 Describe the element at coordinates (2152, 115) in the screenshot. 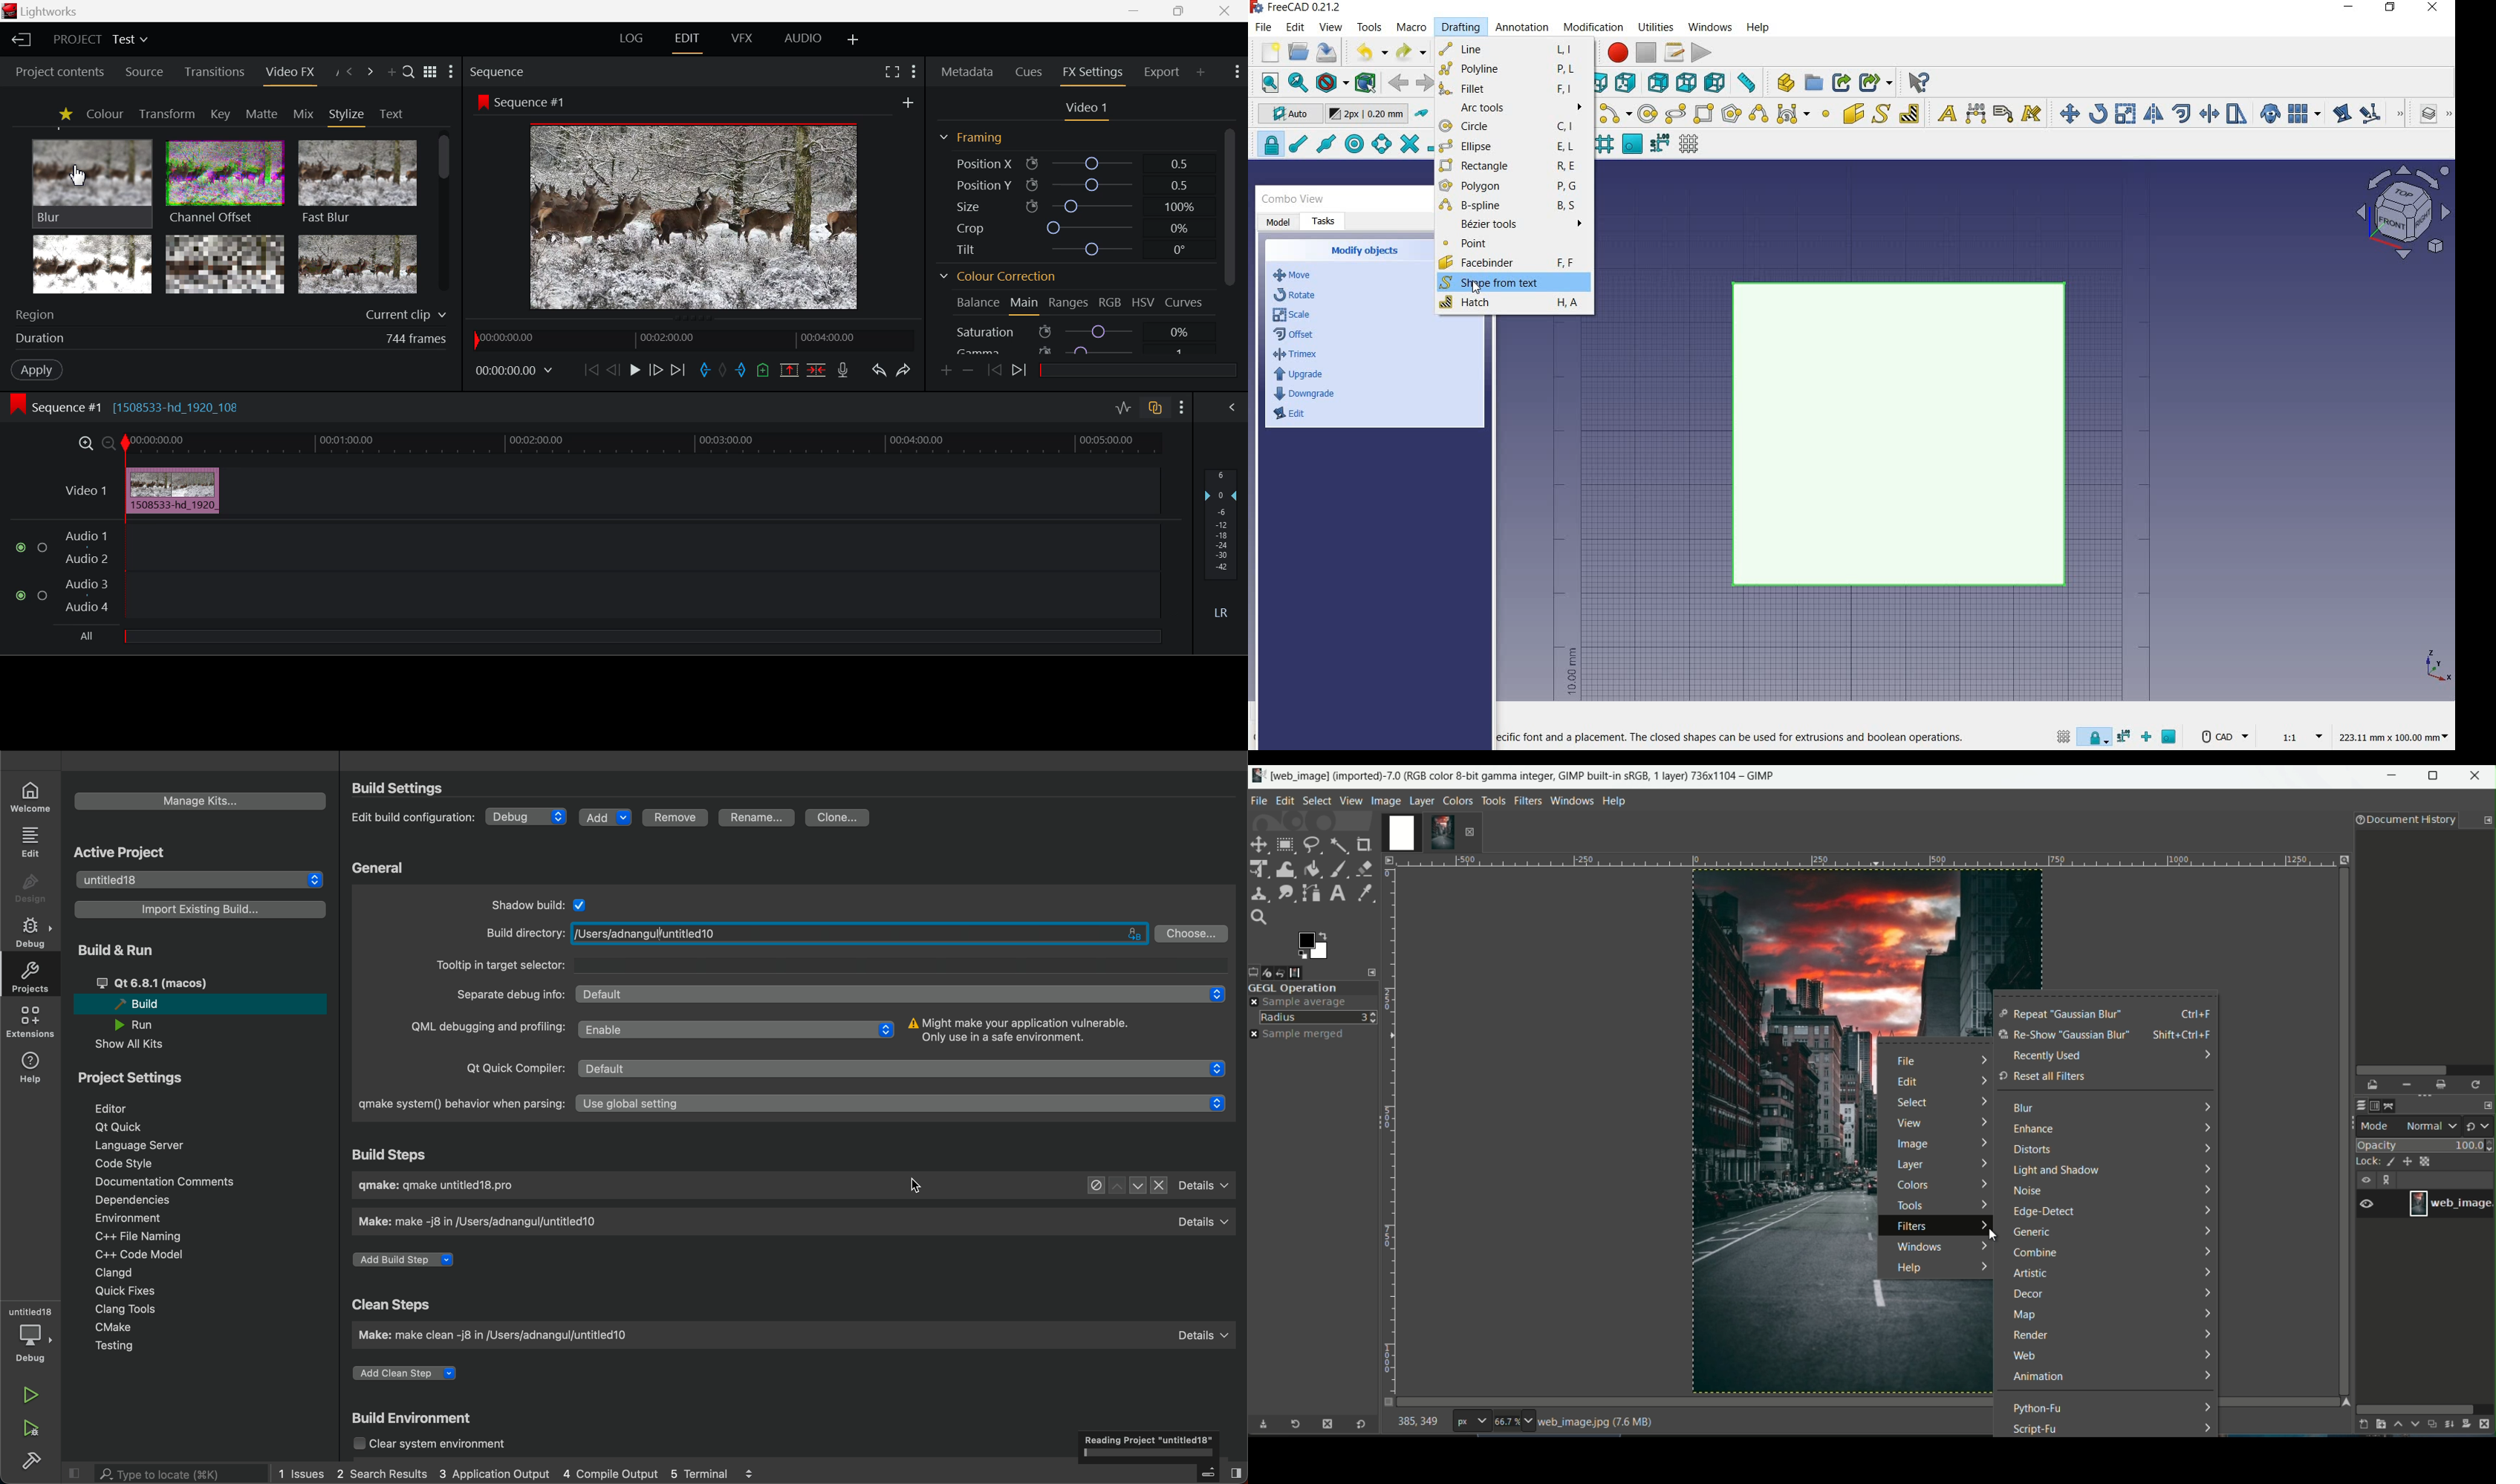

I see `mirror` at that location.